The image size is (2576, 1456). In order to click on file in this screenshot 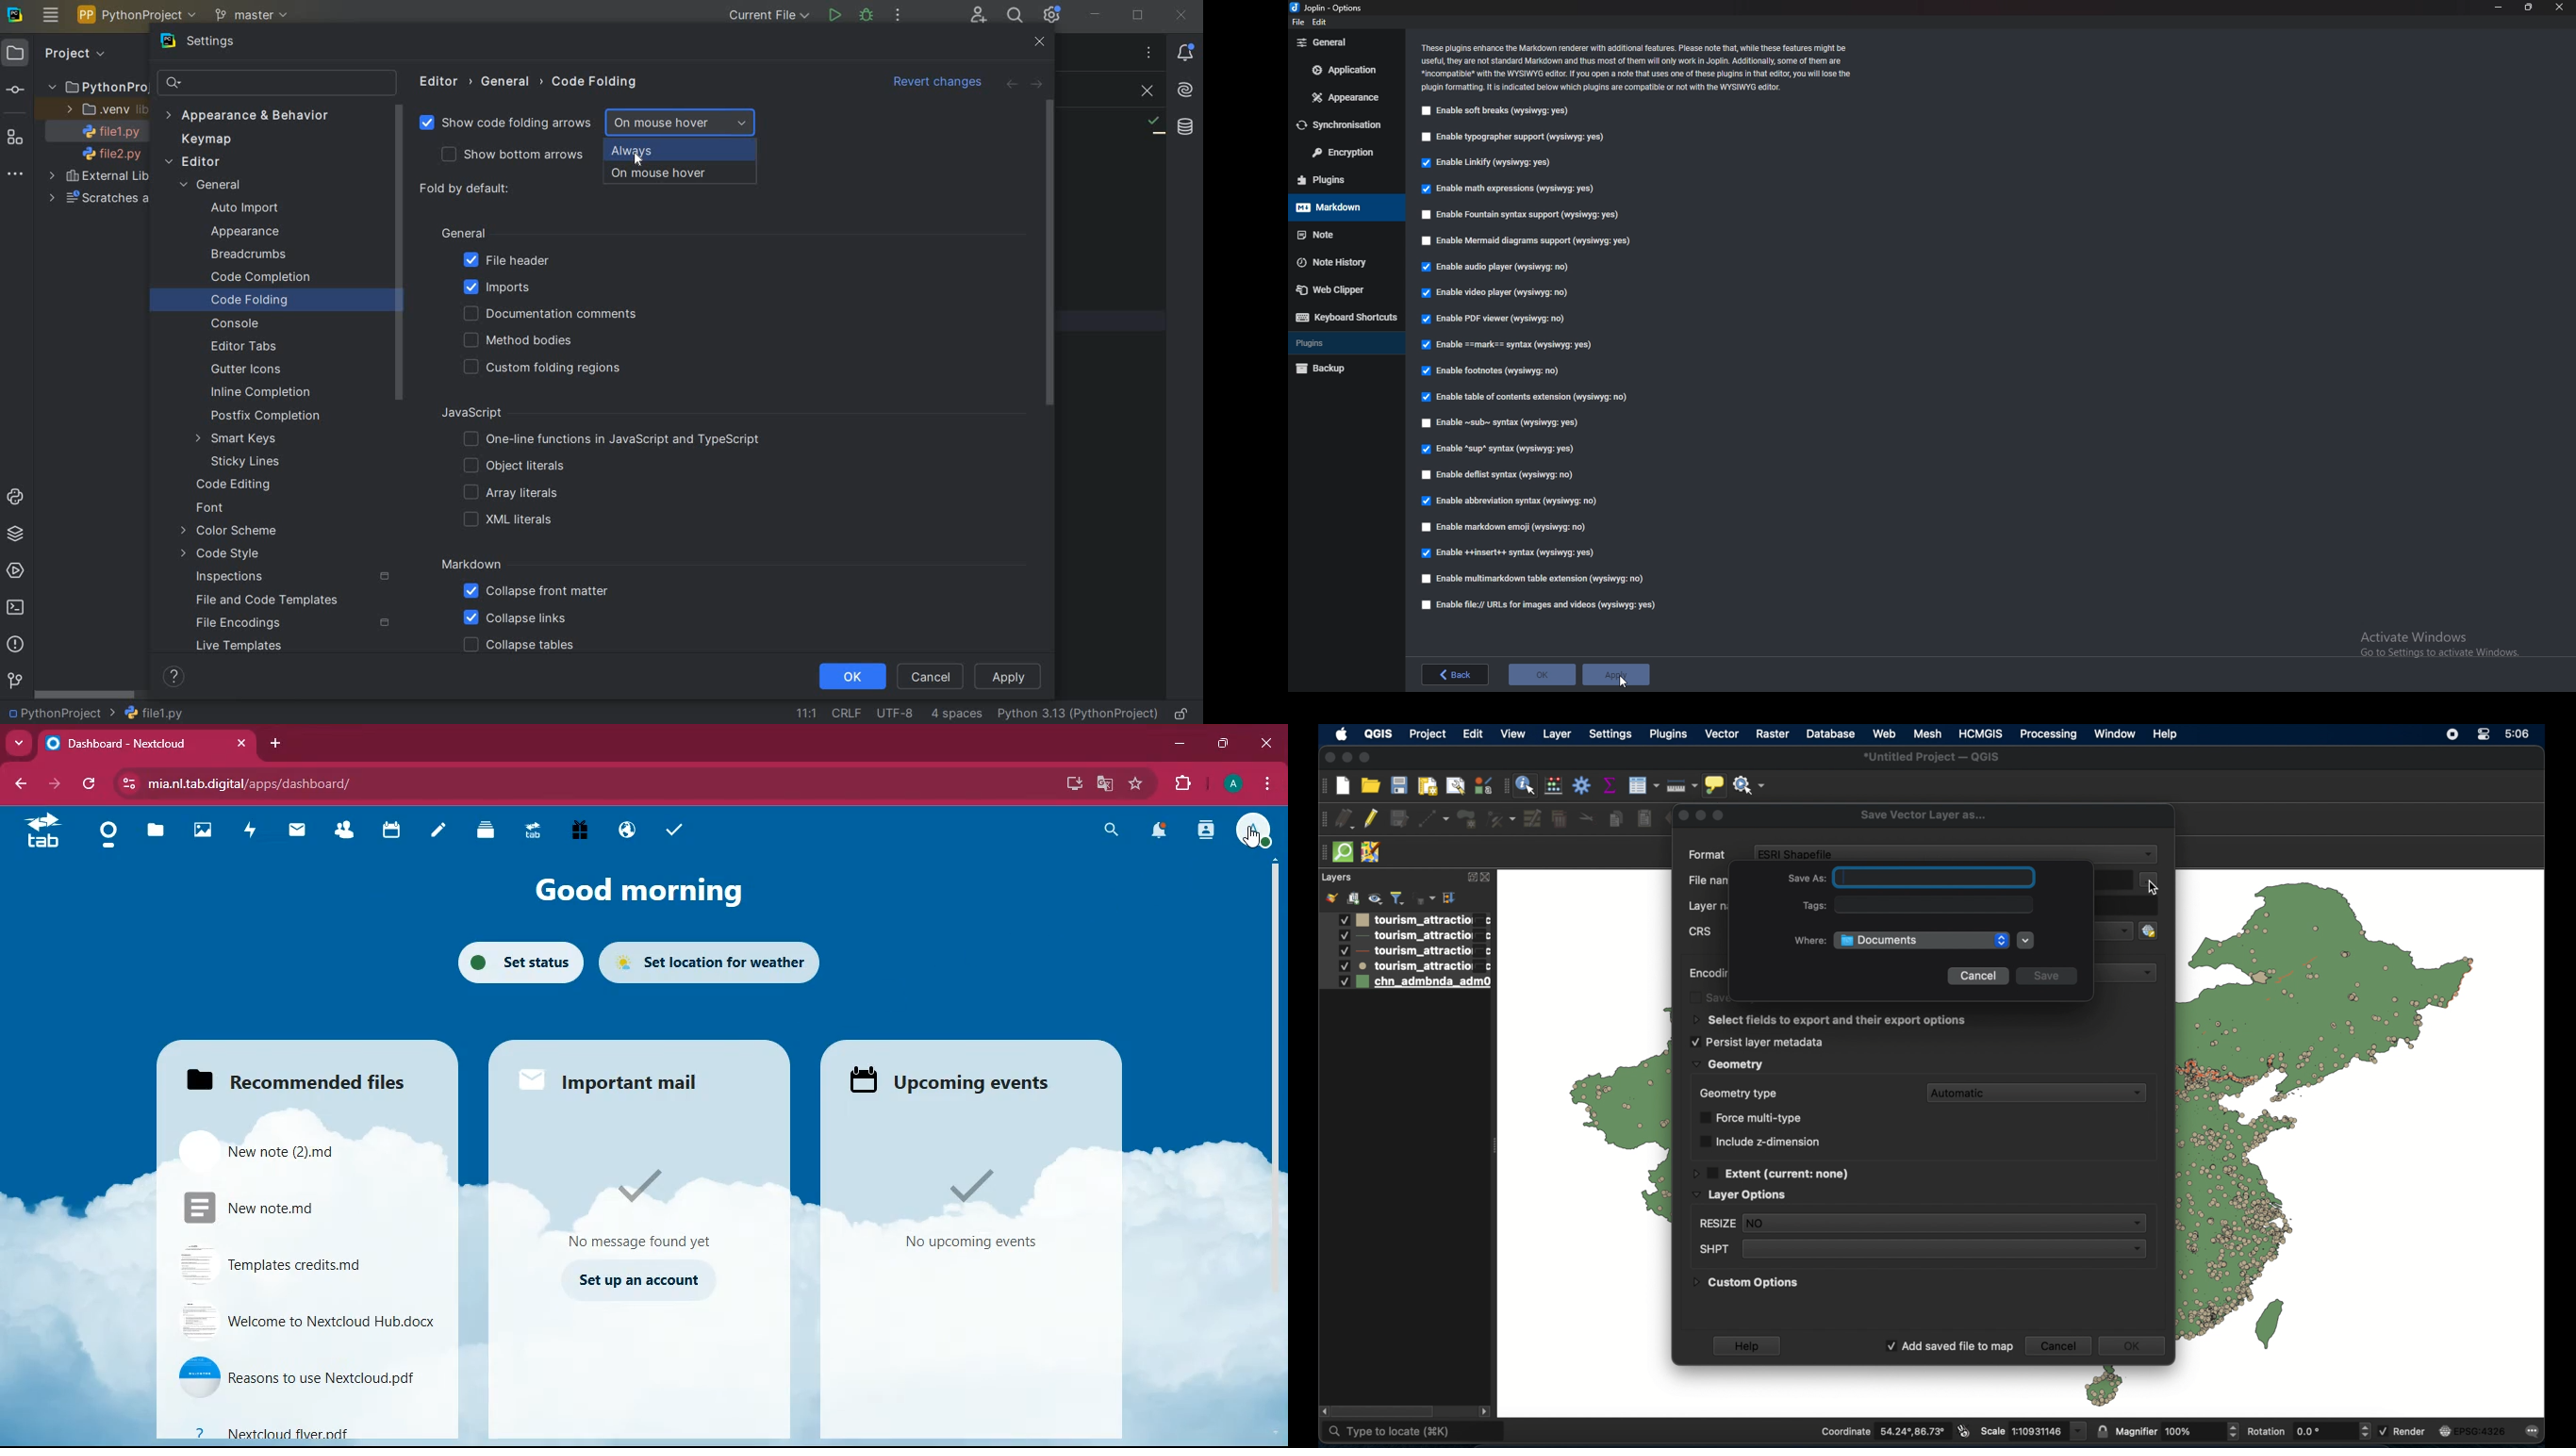, I will do `click(293, 1154)`.